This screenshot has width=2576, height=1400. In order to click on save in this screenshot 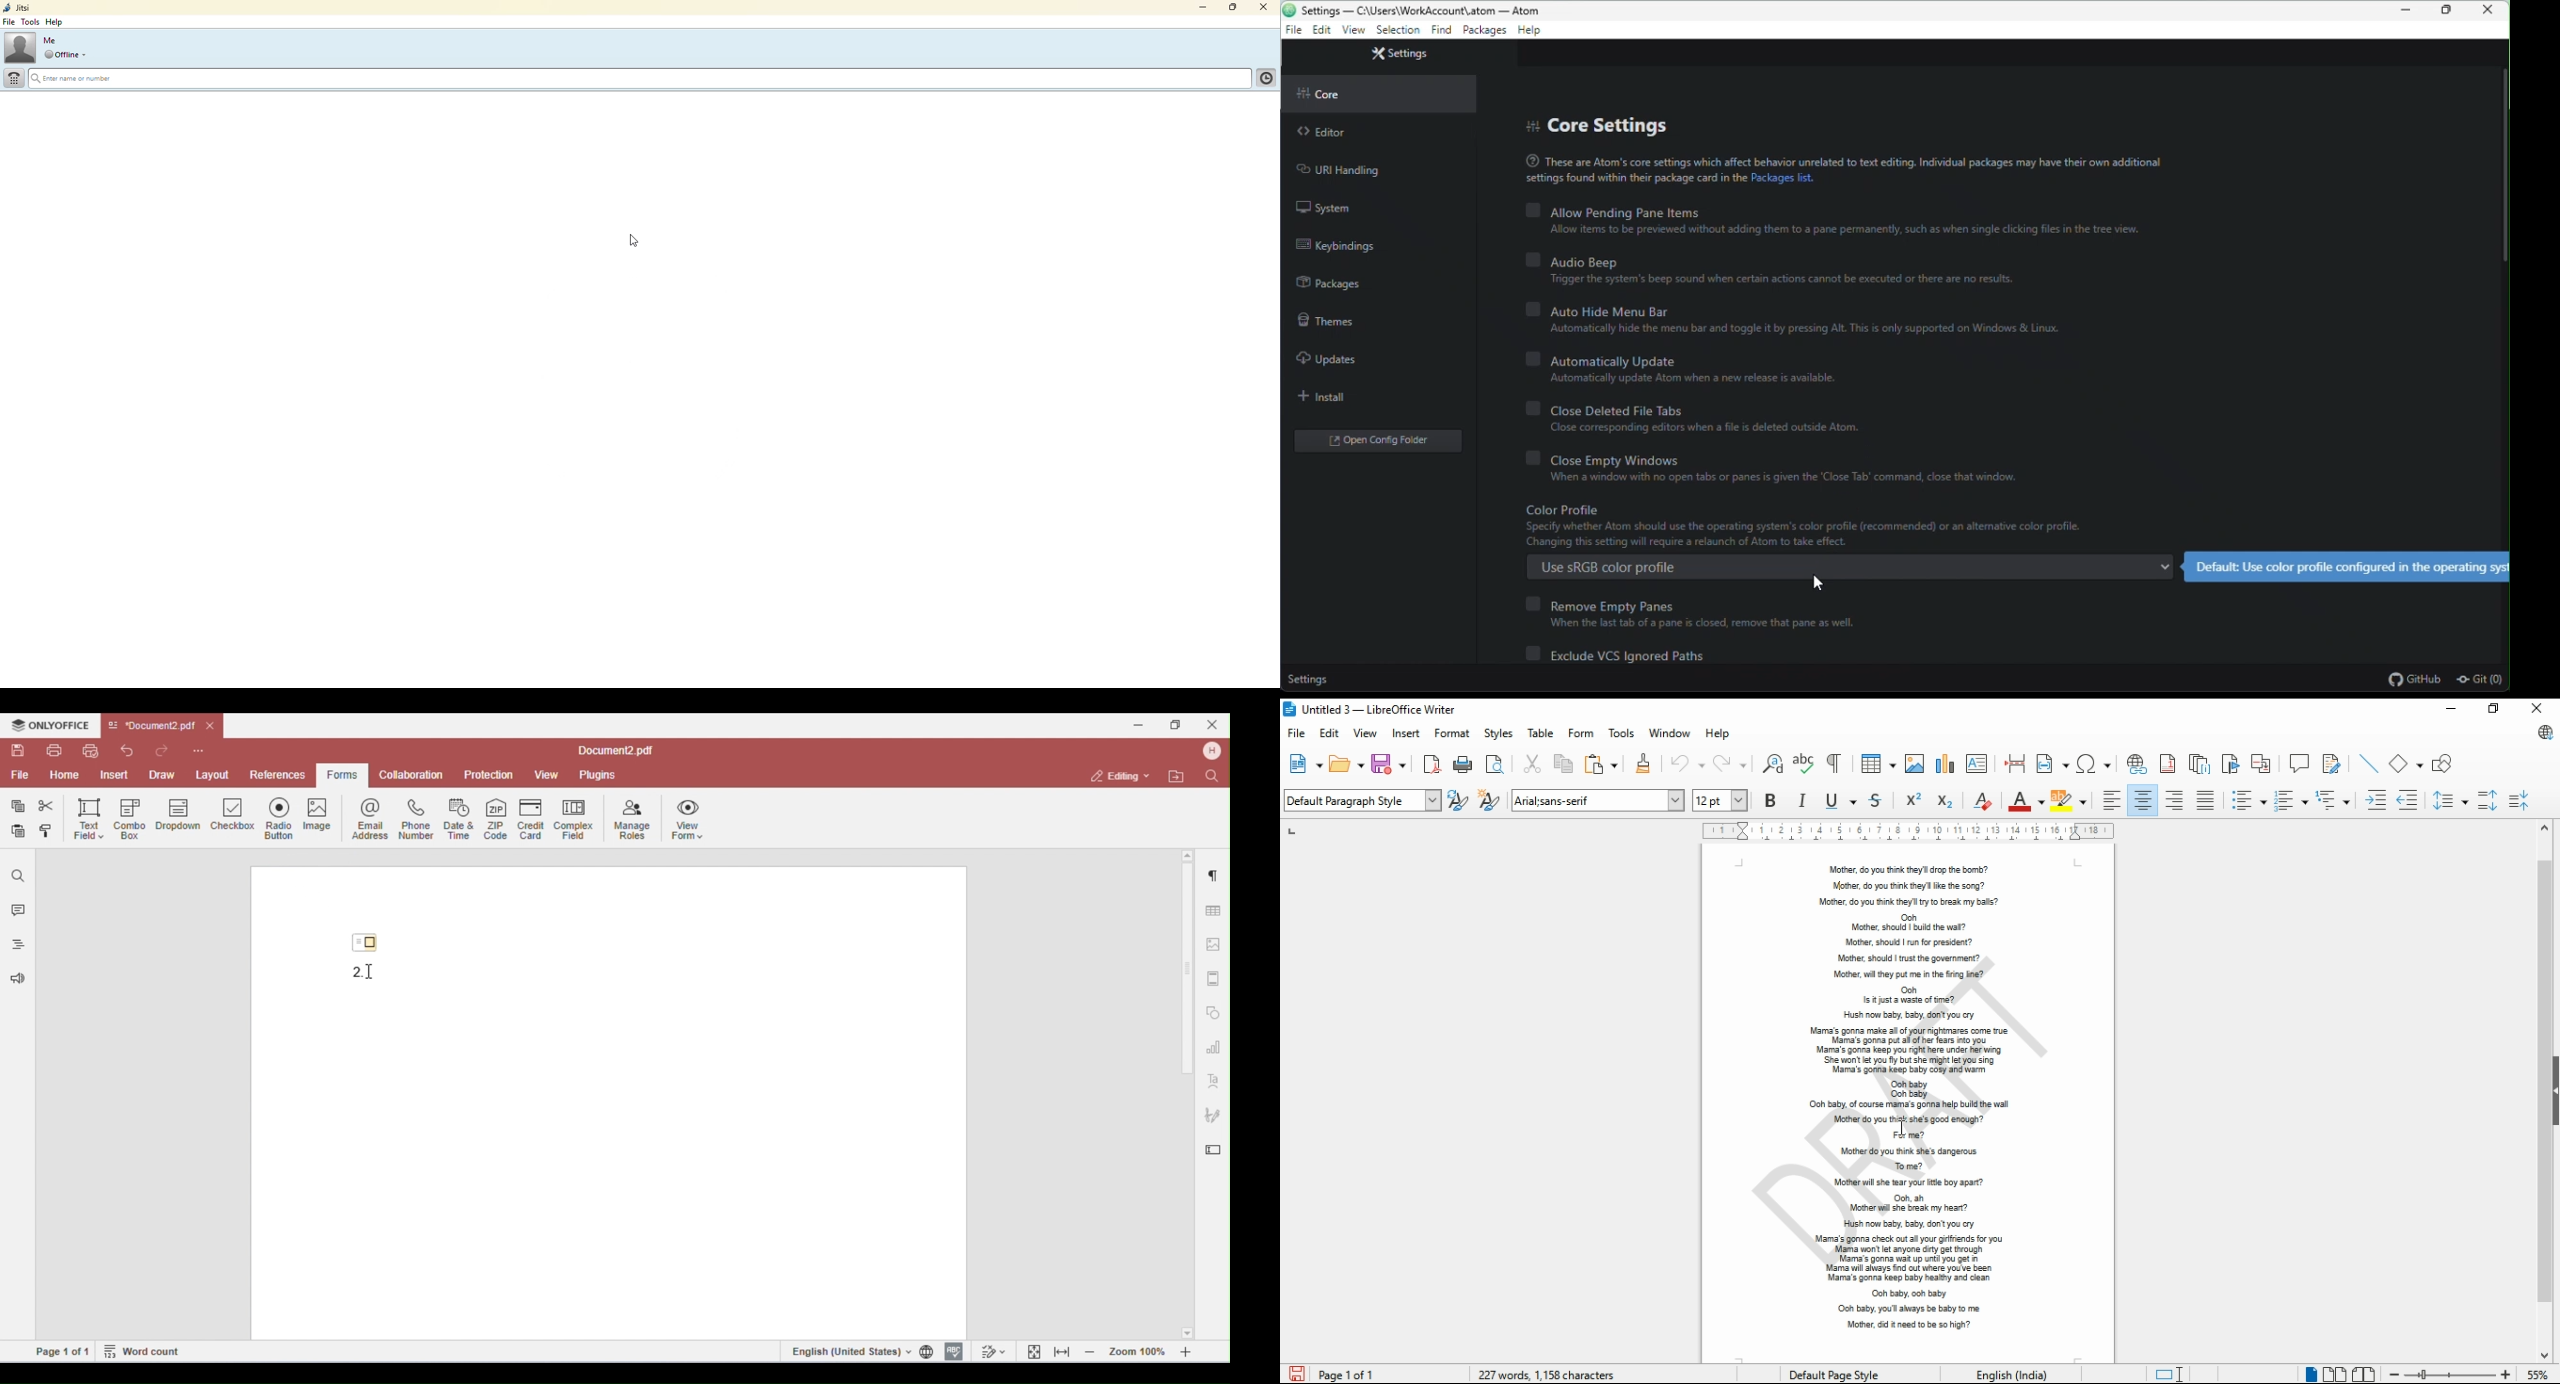, I will do `click(1390, 763)`.